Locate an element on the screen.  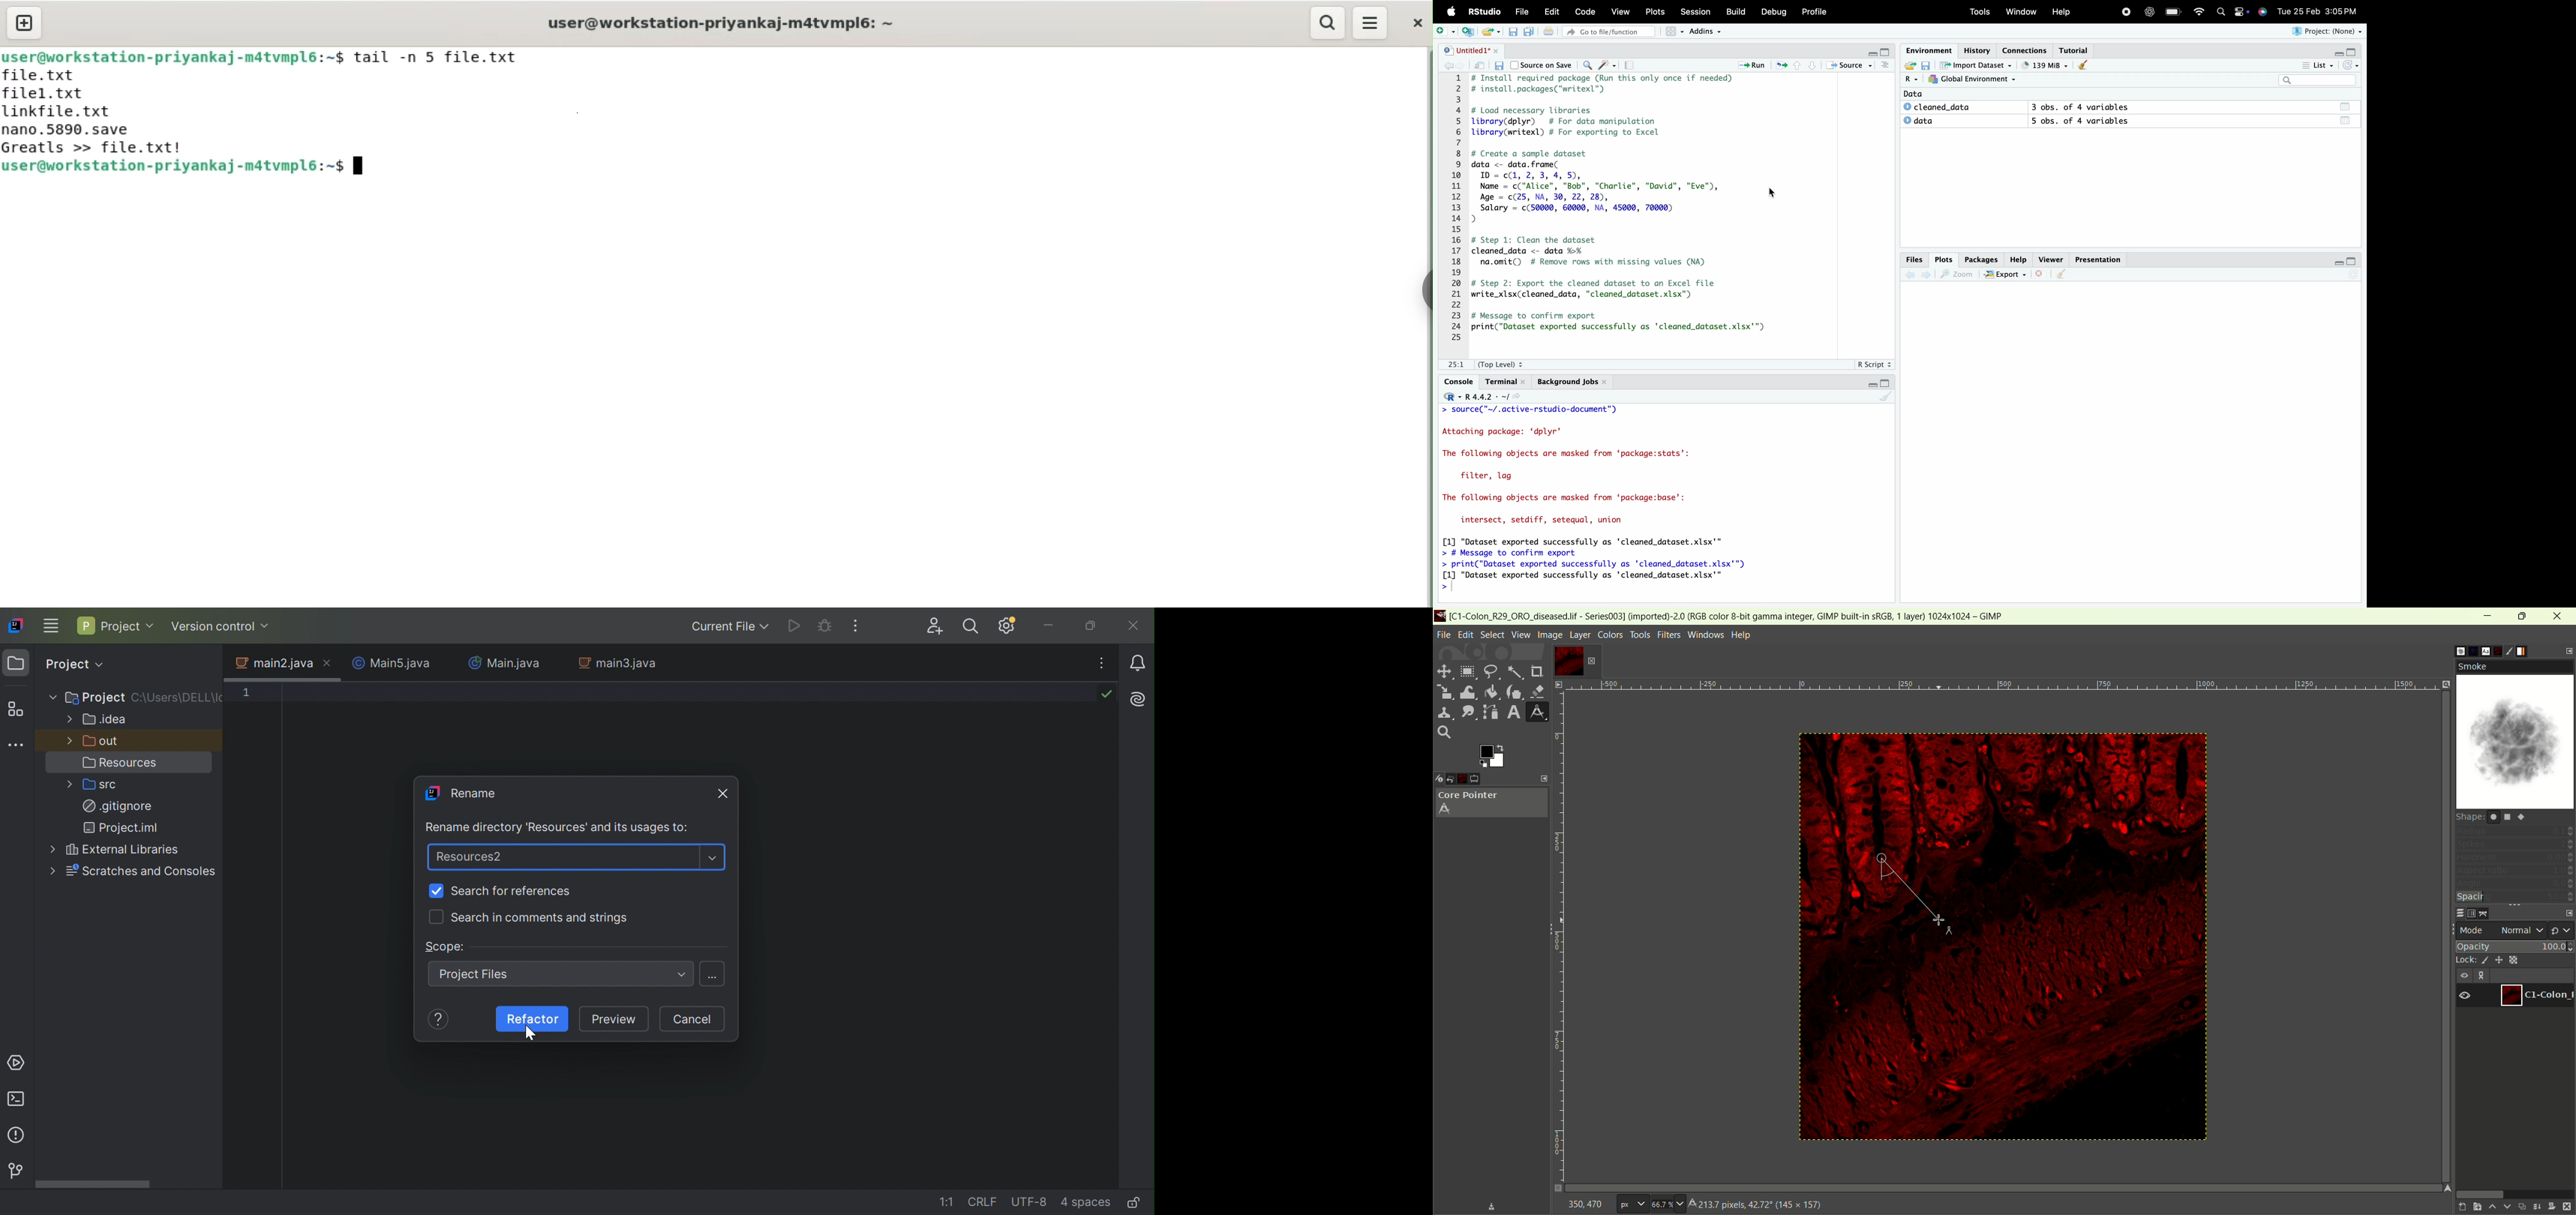
Help is located at coordinates (2062, 12).